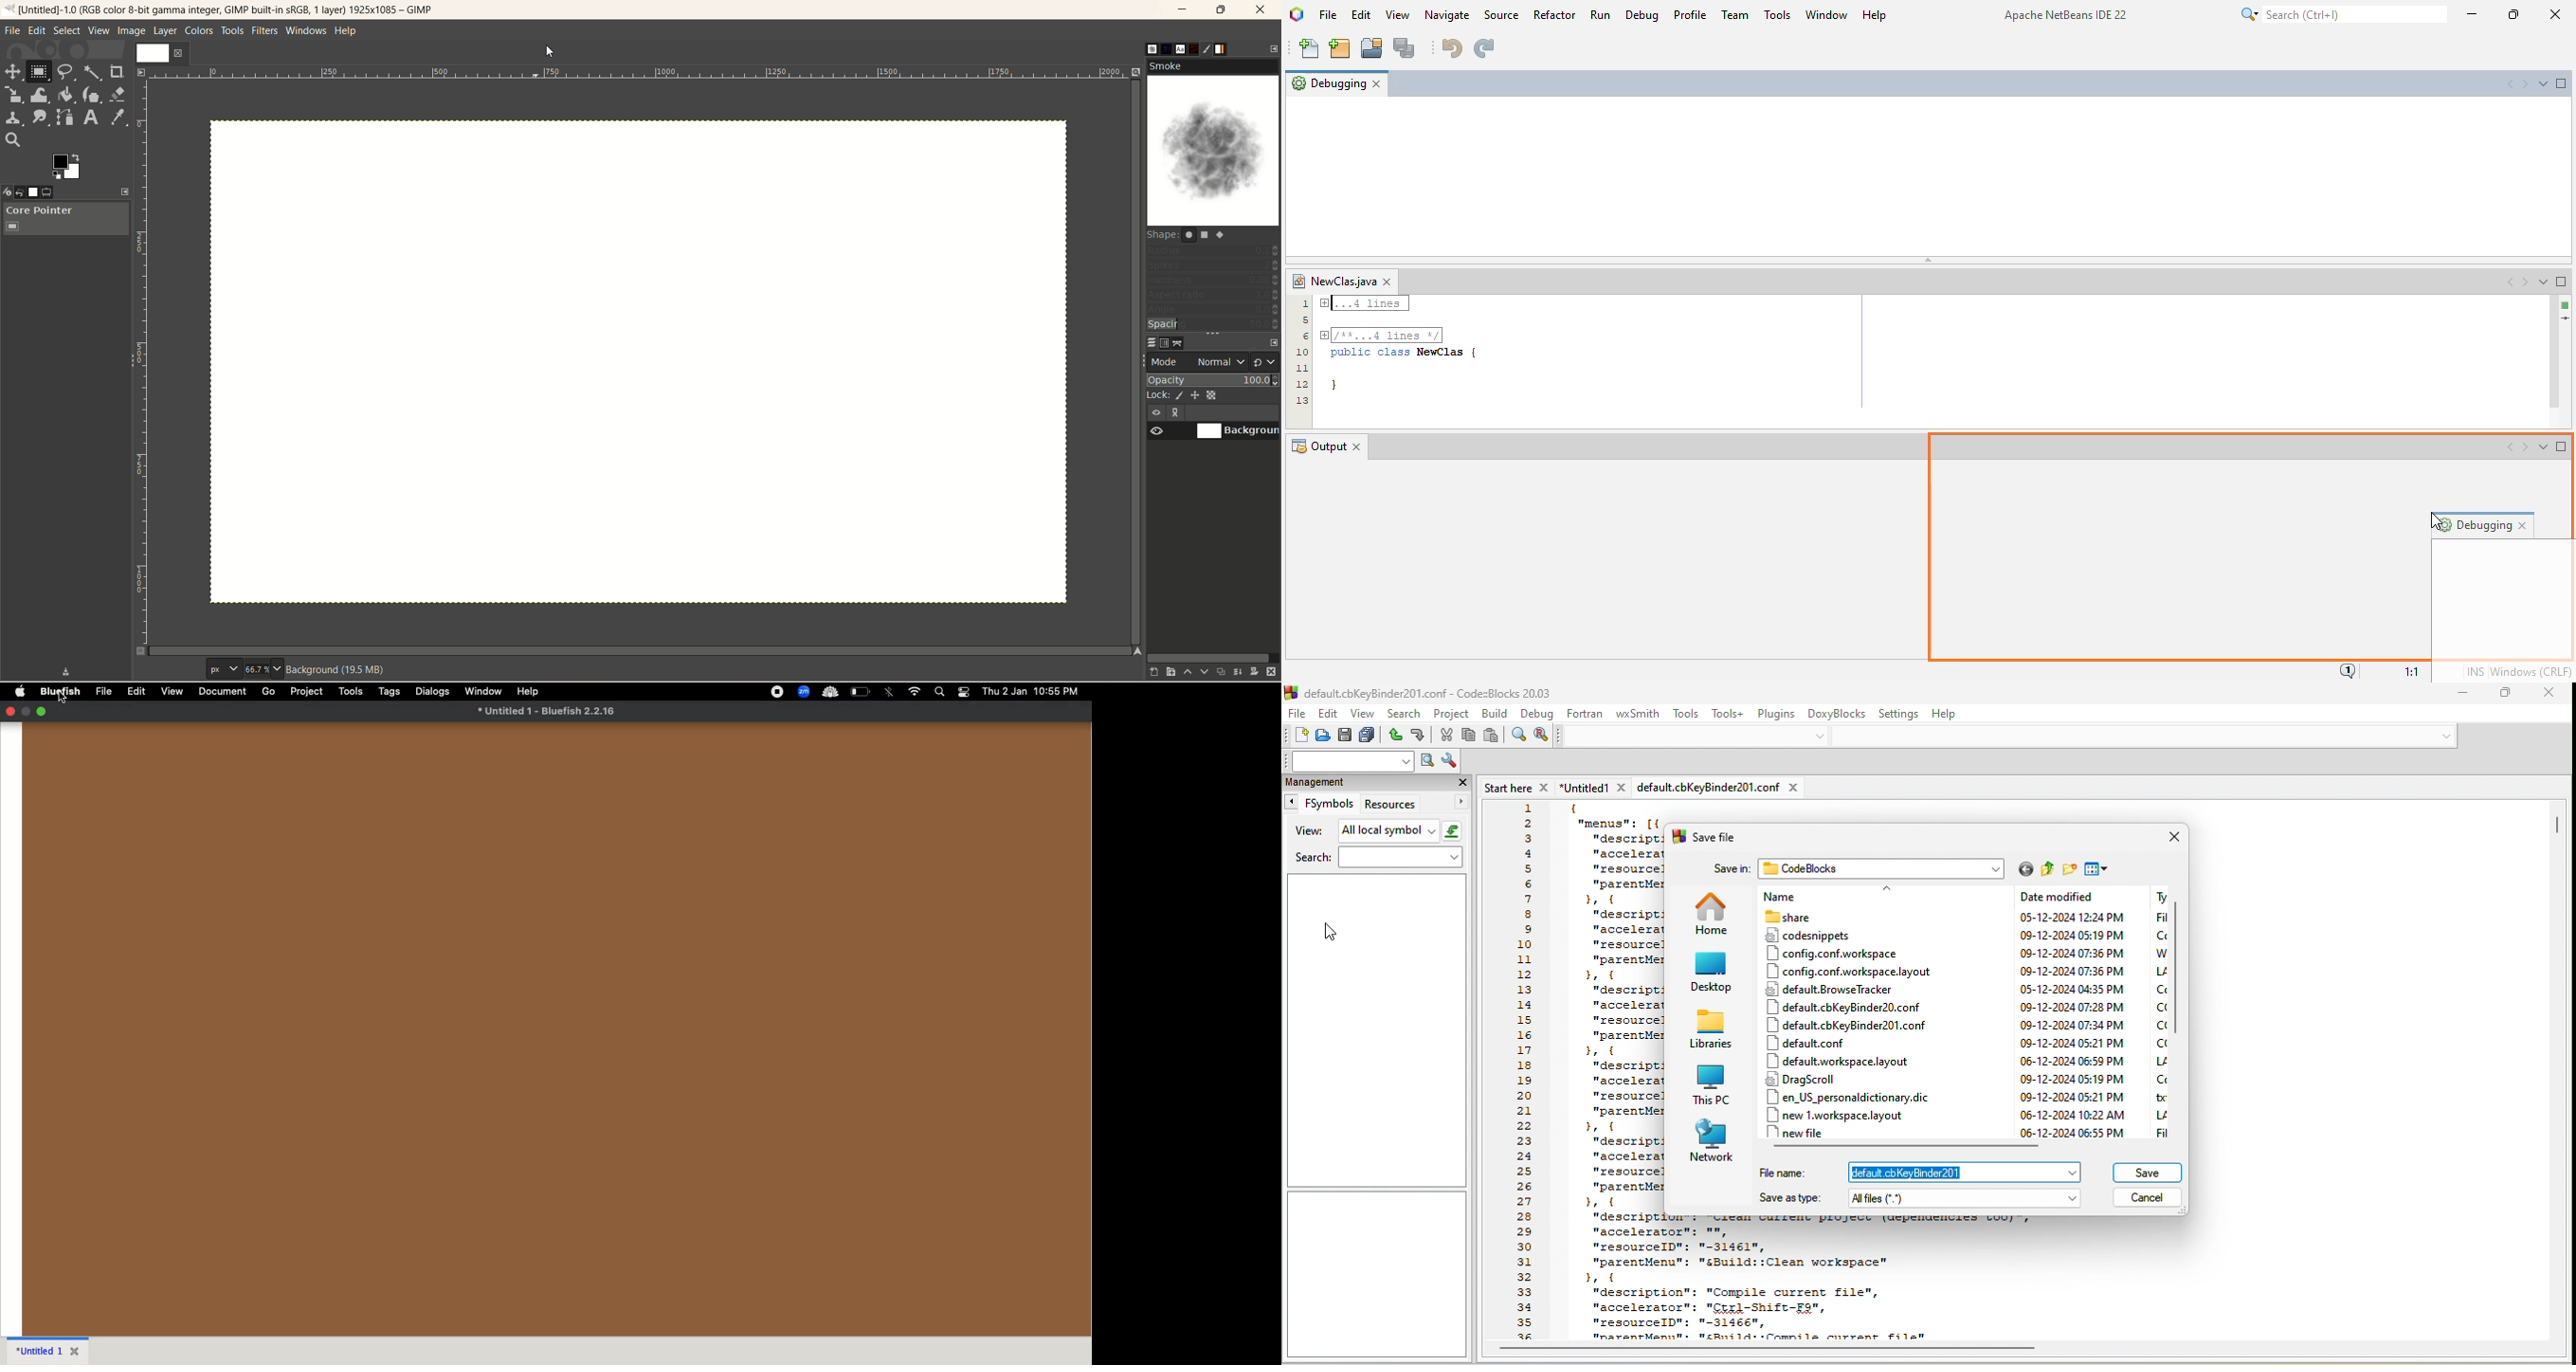  Describe the element at coordinates (1555, 14) in the screenshot. I see `refactor` at that location.